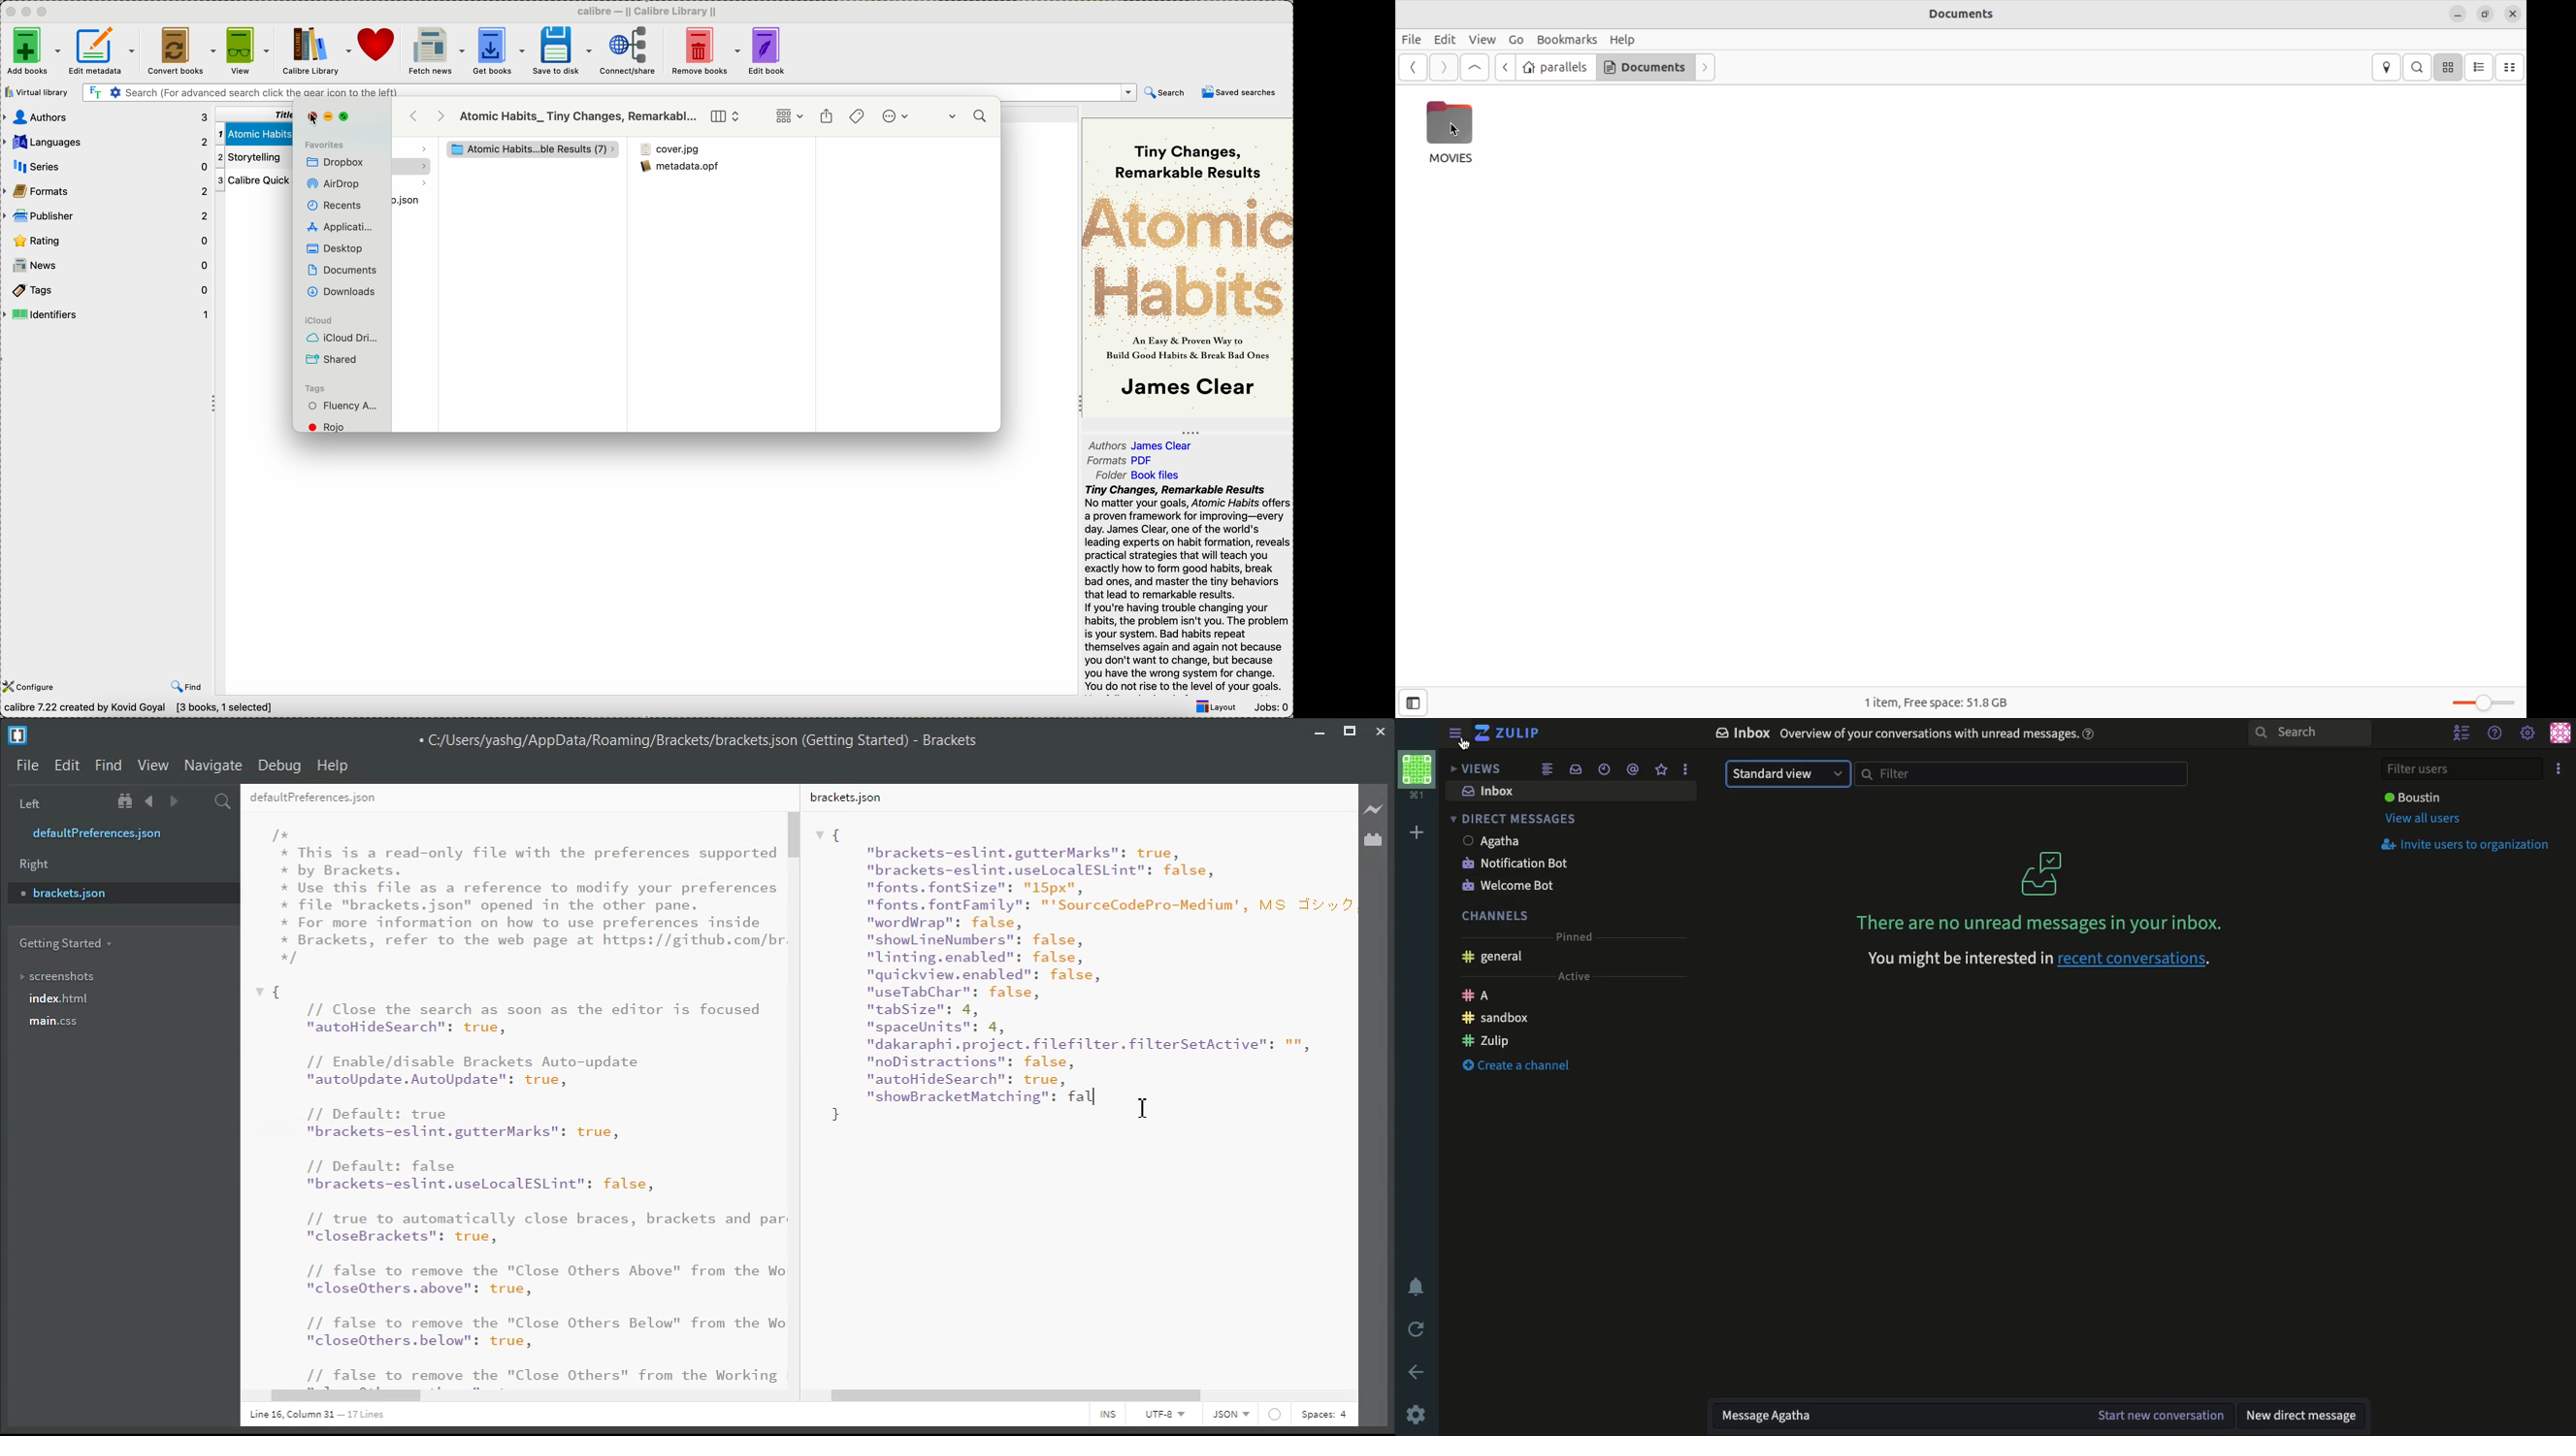  I want to click on icon view, so click(2451, 68).